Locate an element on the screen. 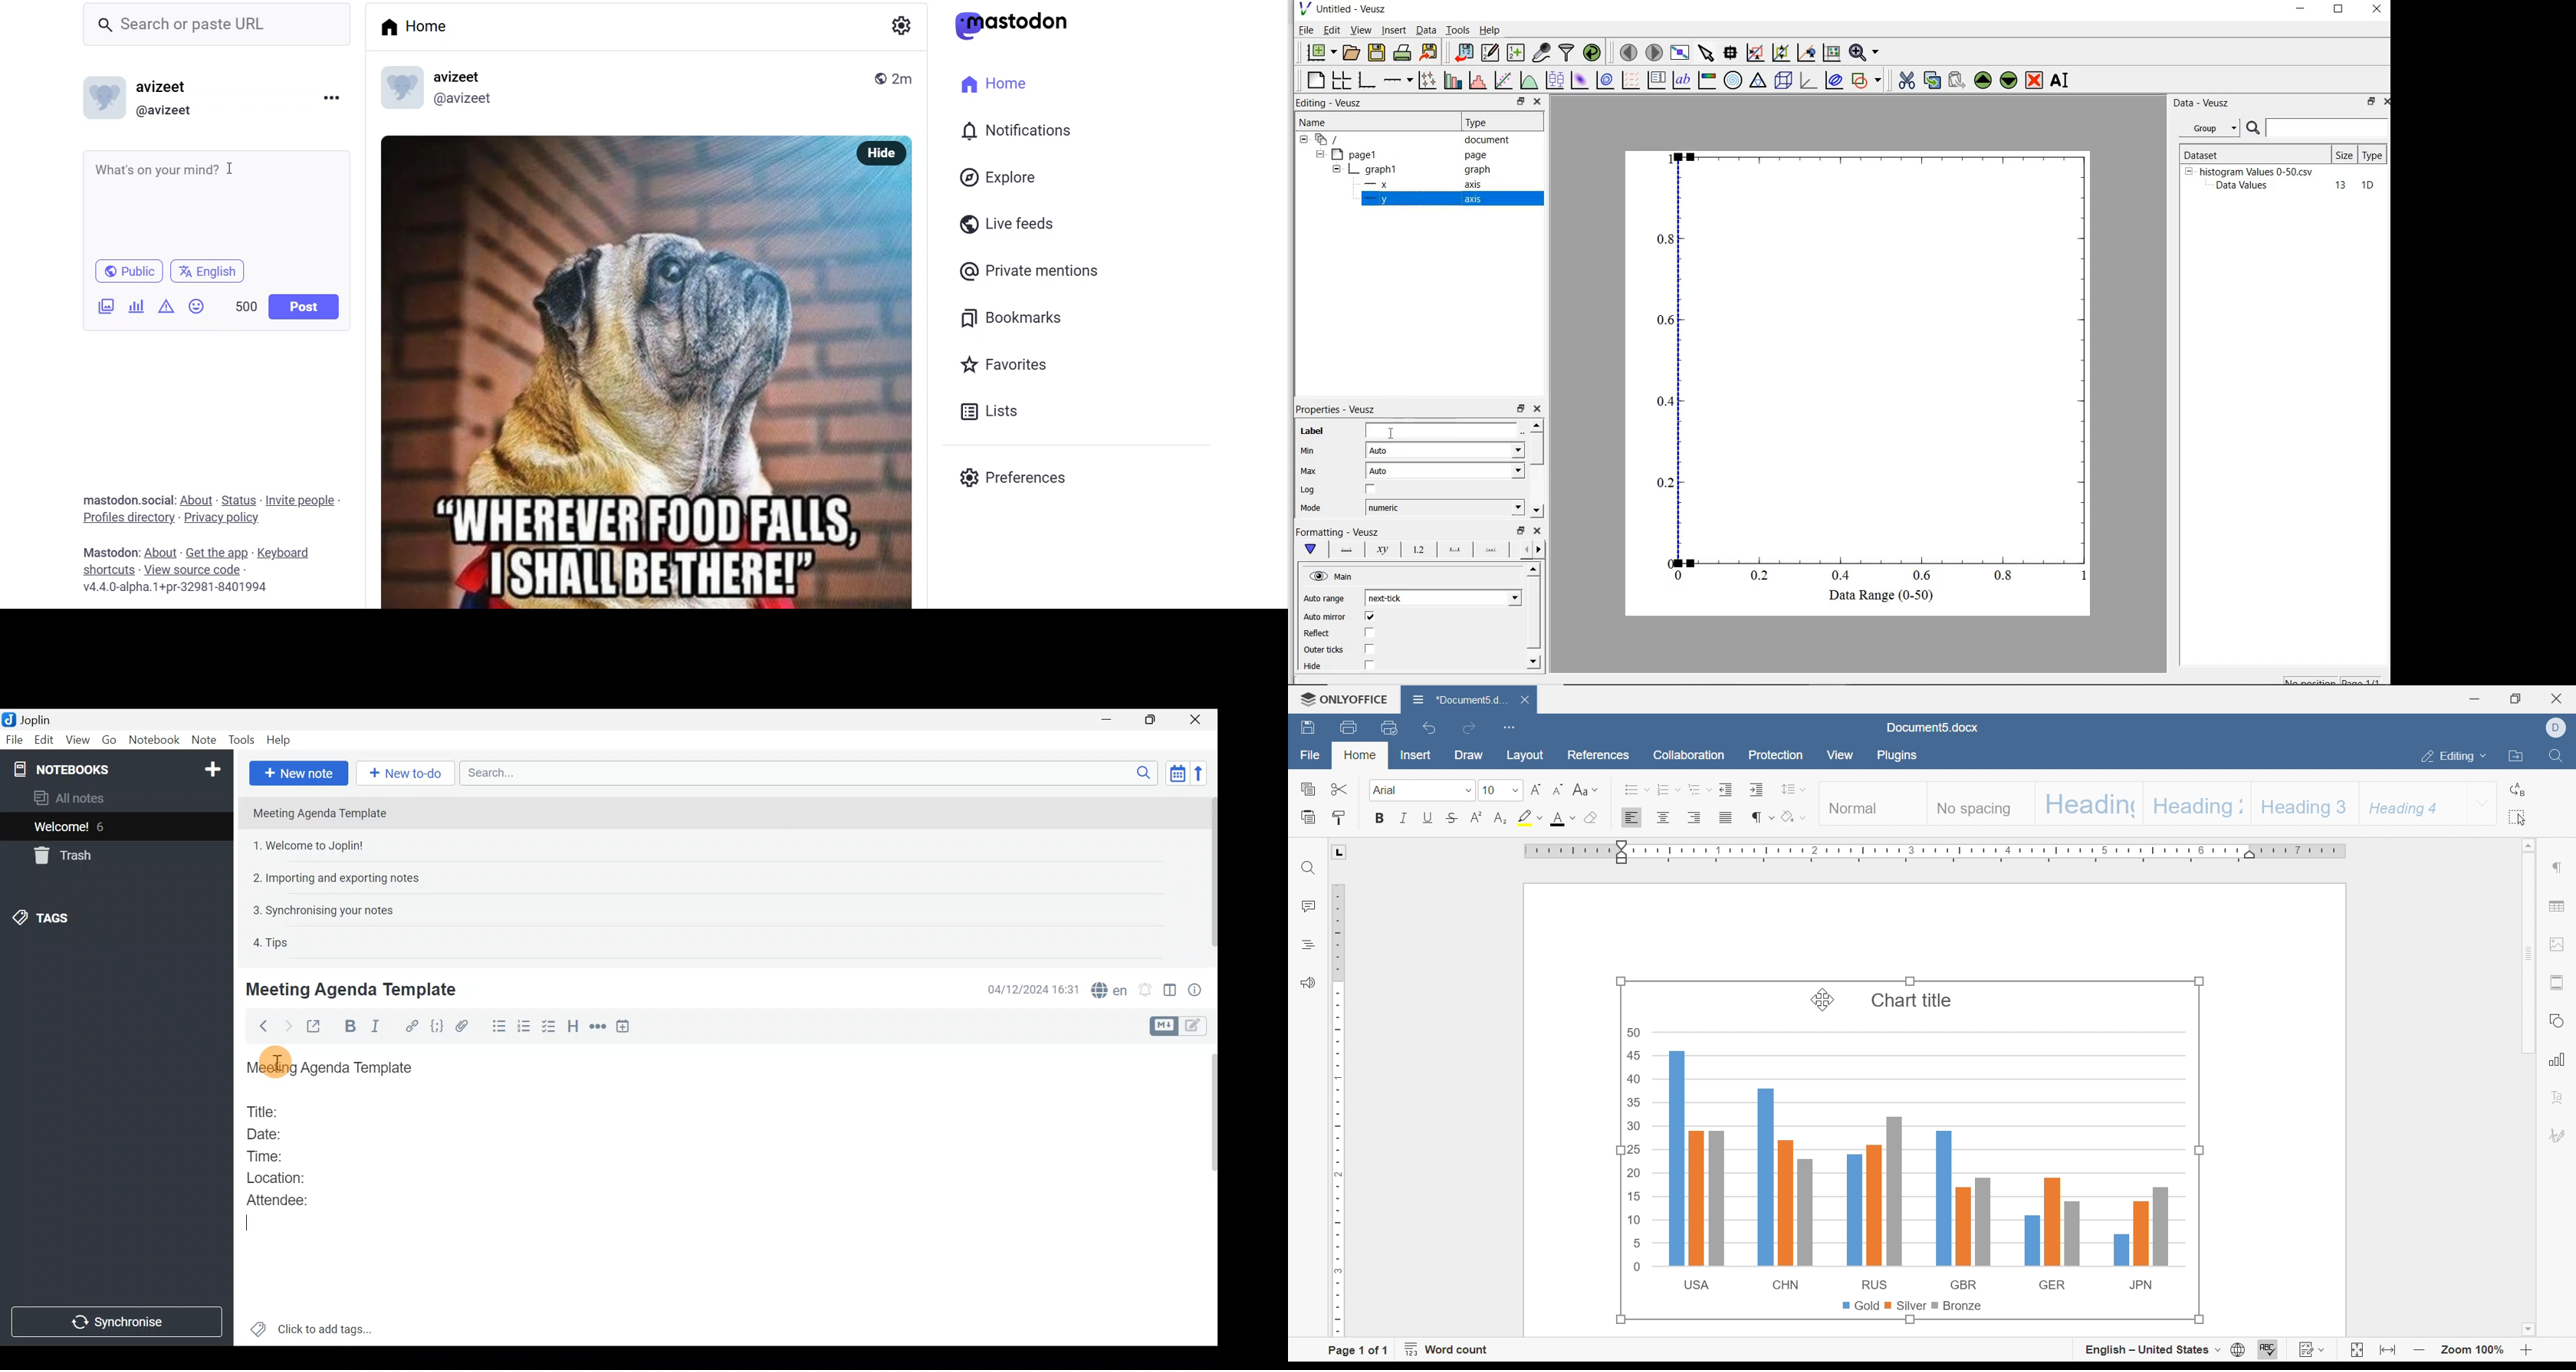  Align Right is located at coordinates (1695, 818).